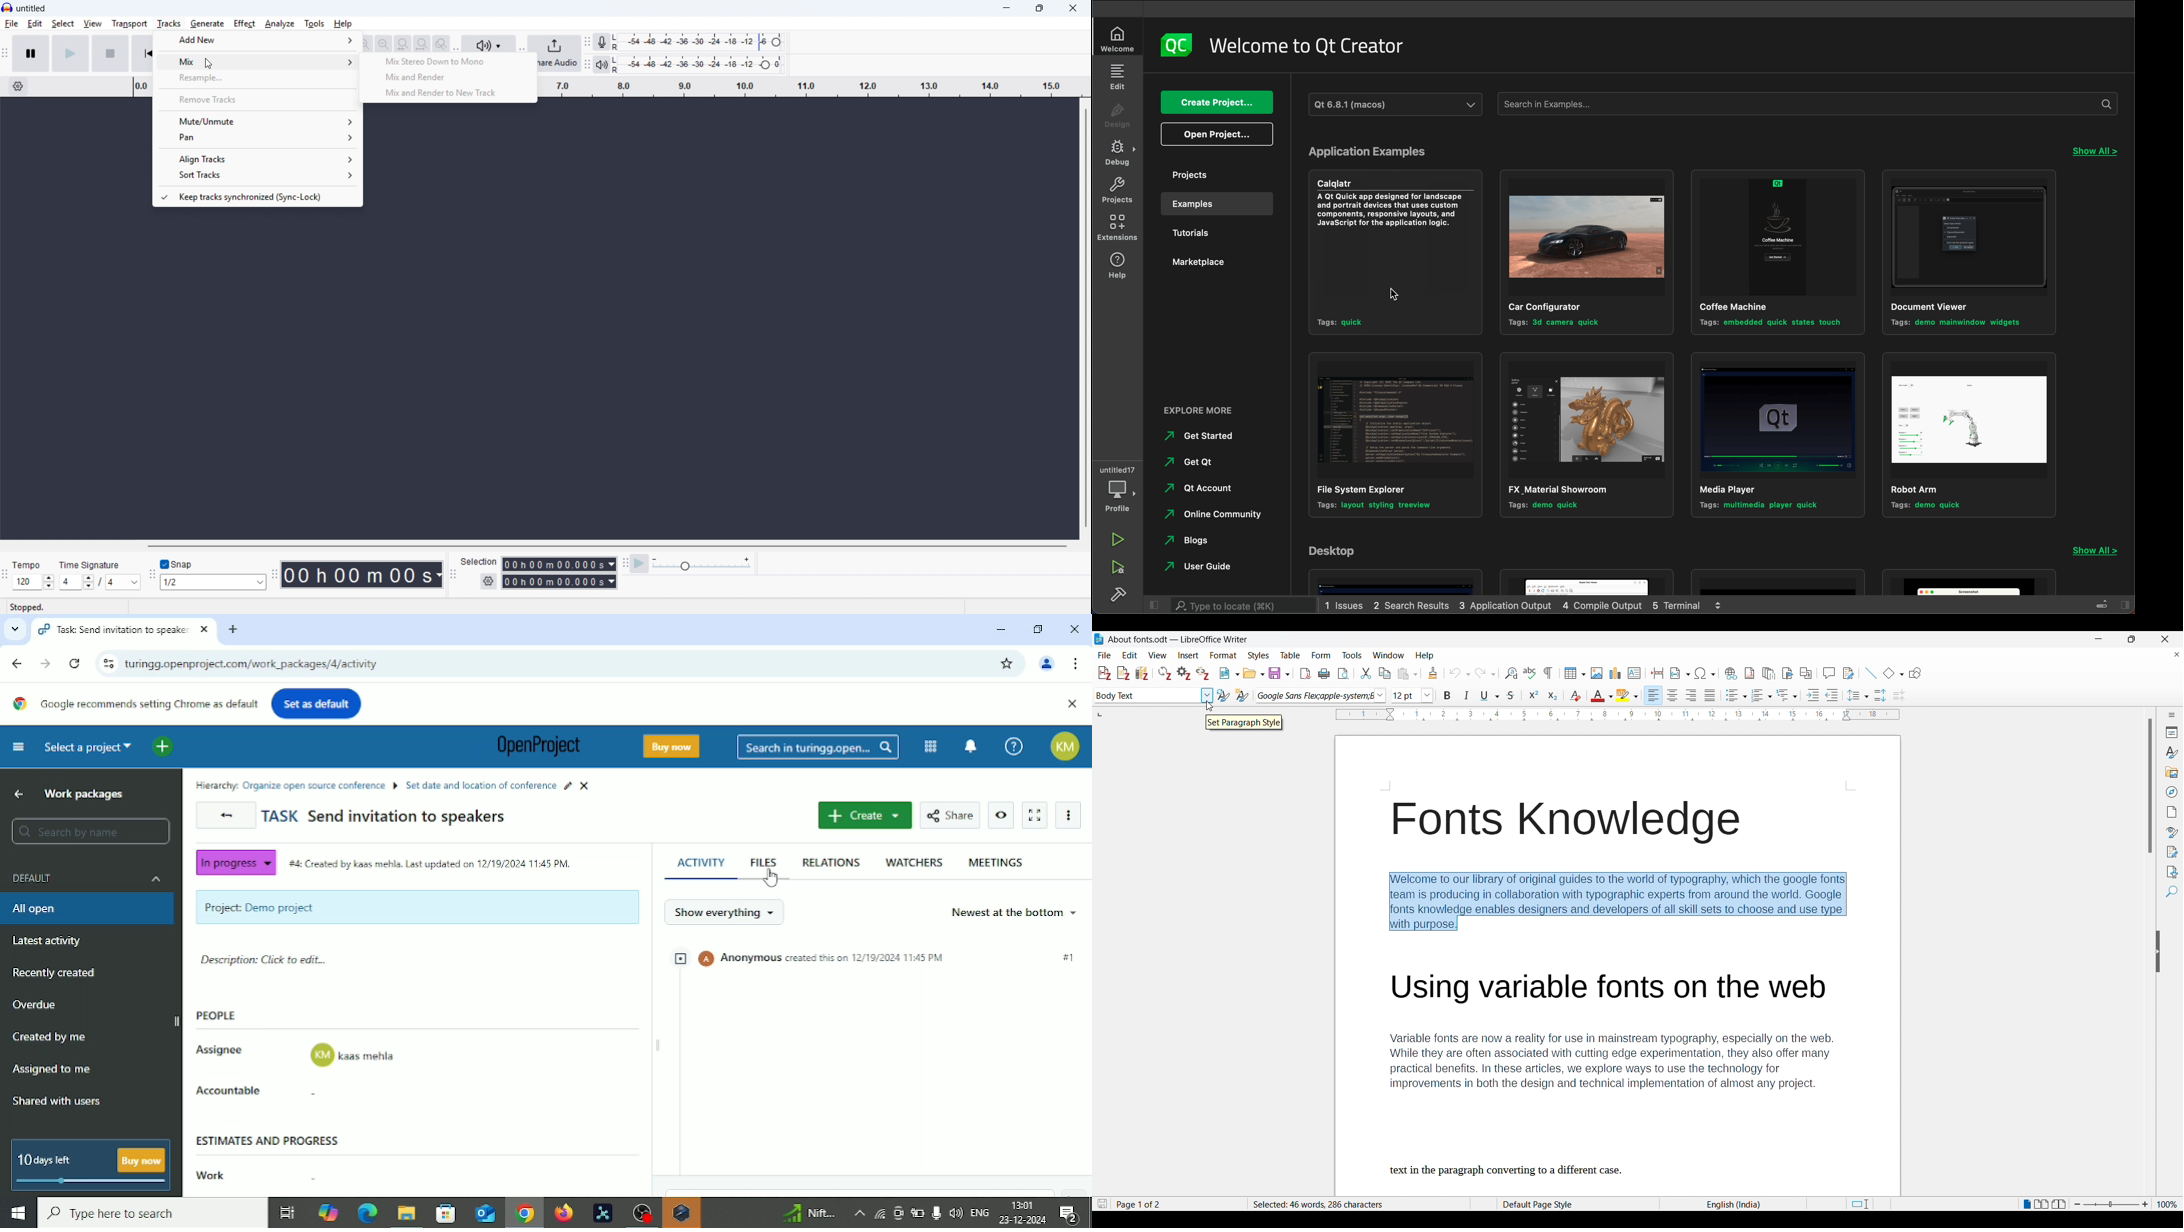 This screenshot has height=1232, width=2184. I want to click on Accessibility check, so click(2173, 873).